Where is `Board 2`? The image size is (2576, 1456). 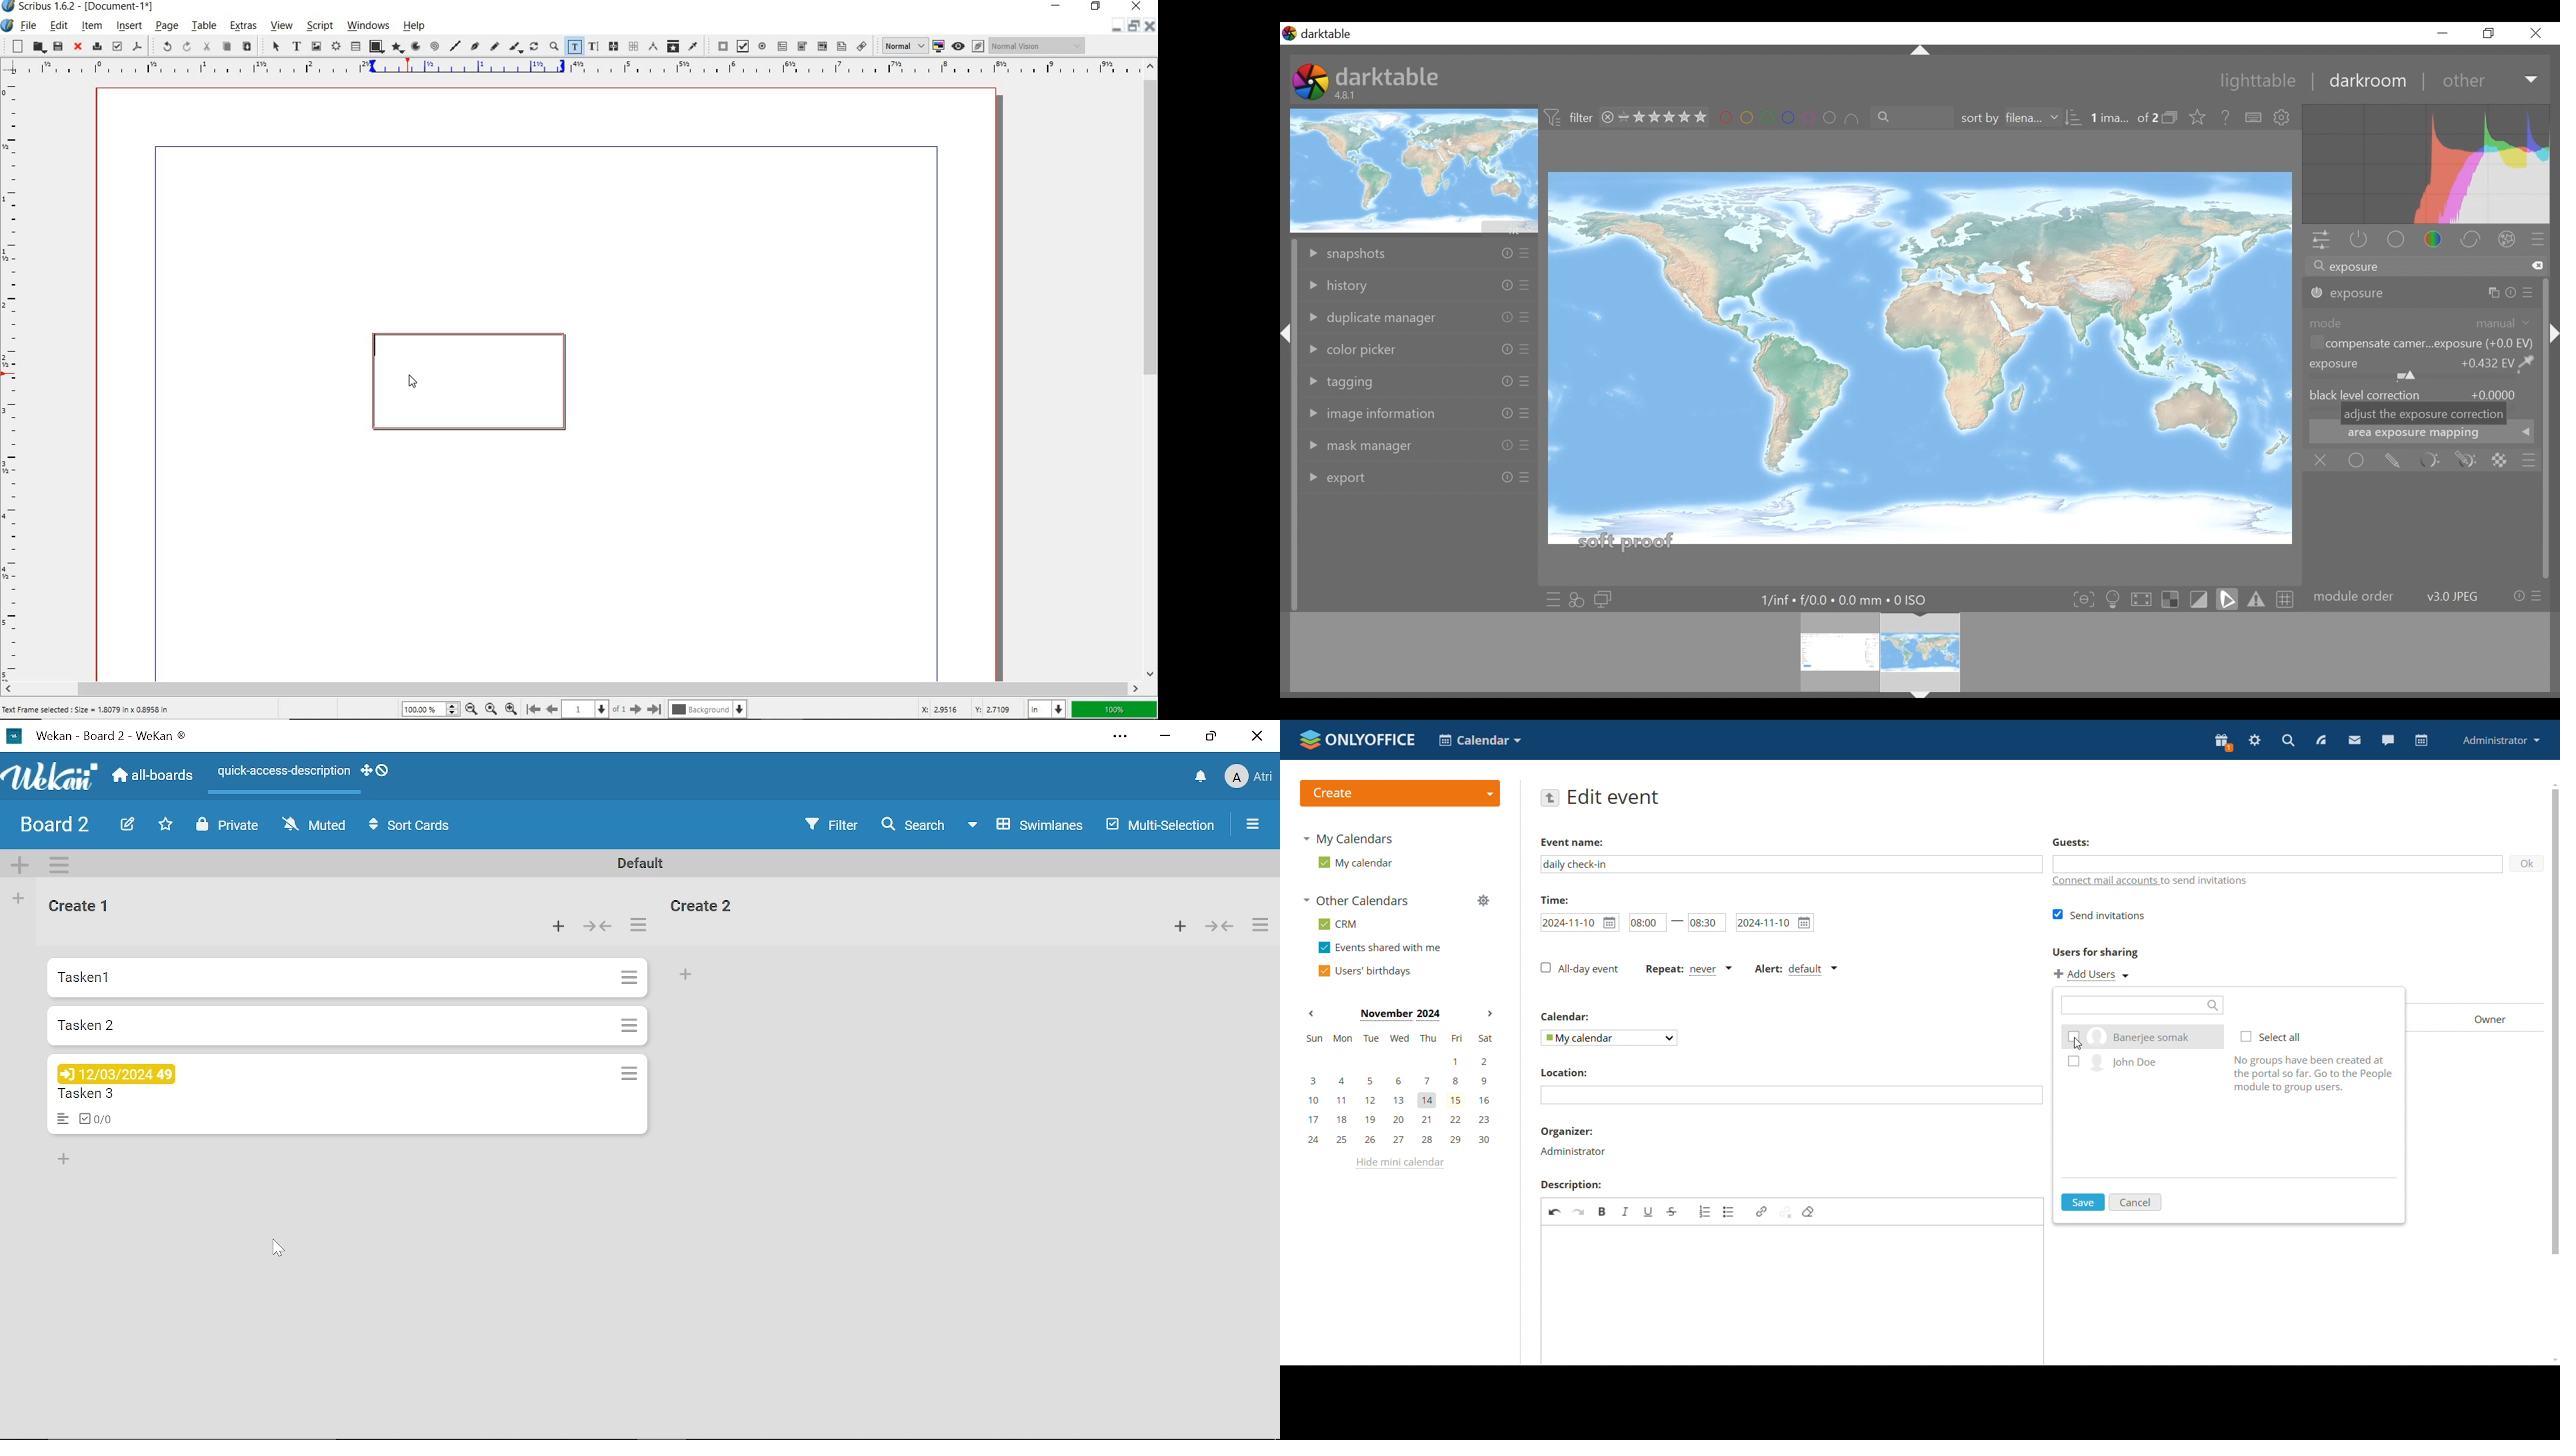 Board 2 is located at coordinates (54, 826).